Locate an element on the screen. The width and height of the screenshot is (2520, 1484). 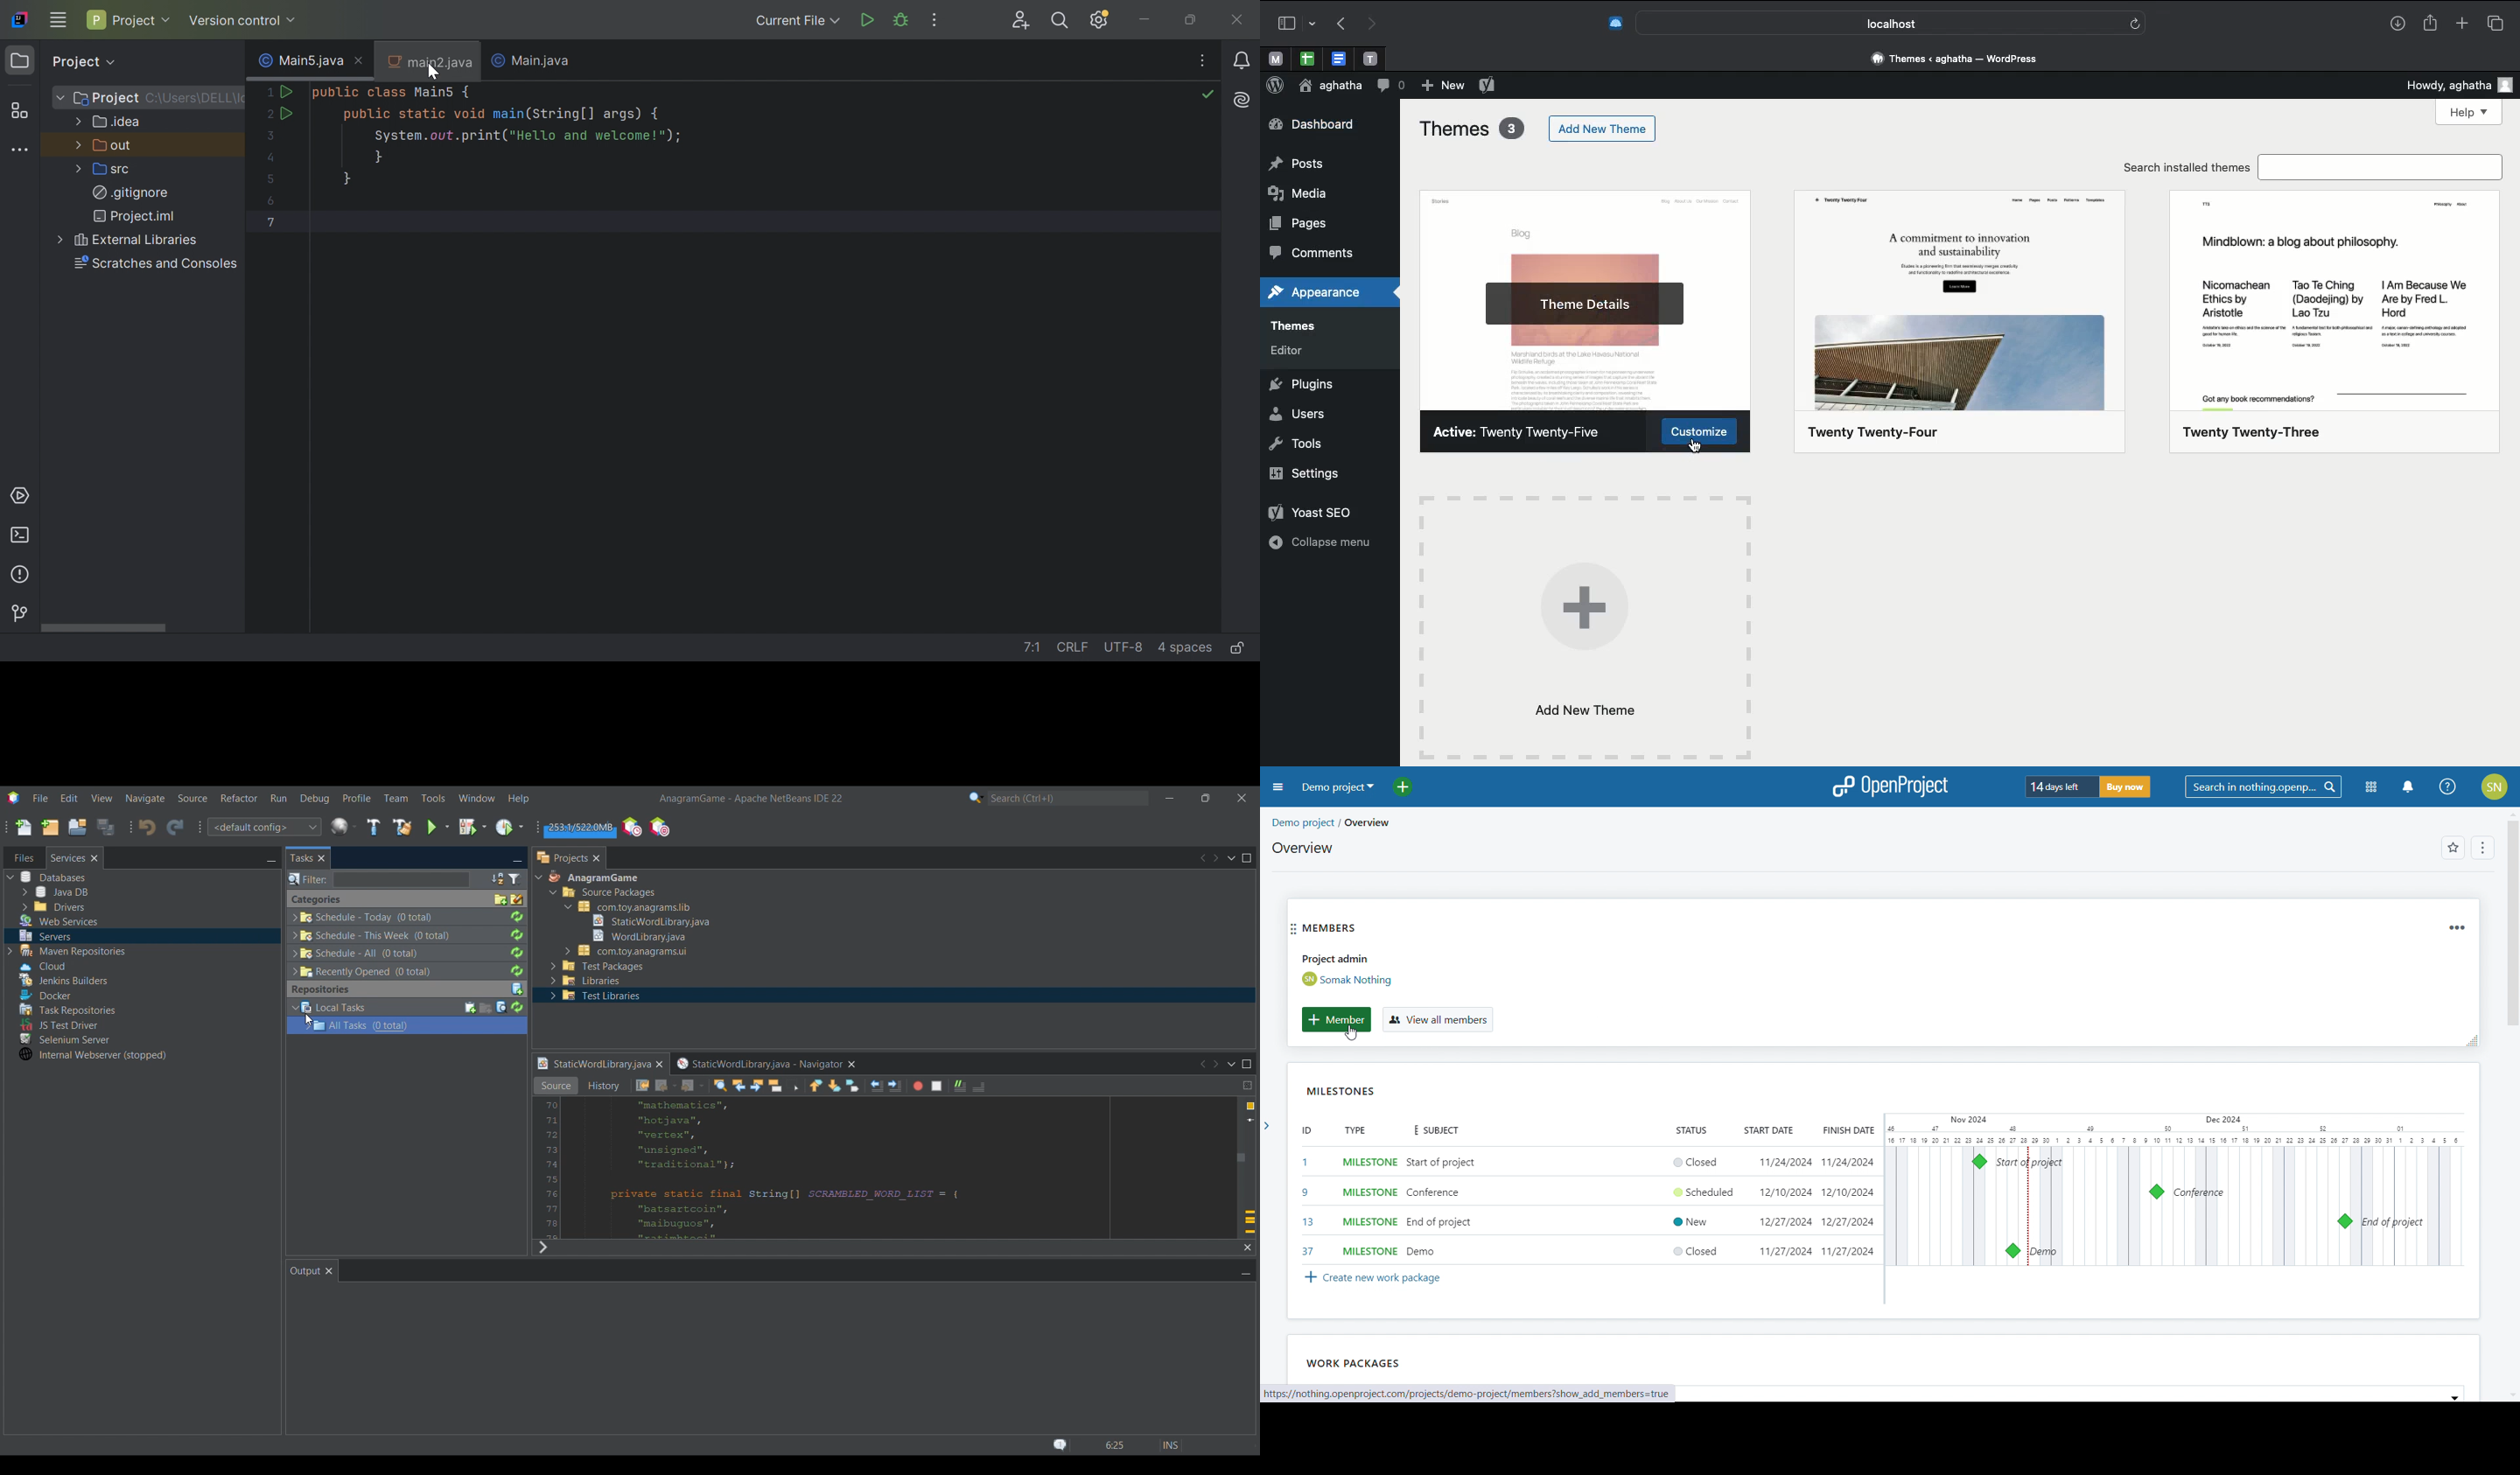
id is located at coordinates (1304, 1133).